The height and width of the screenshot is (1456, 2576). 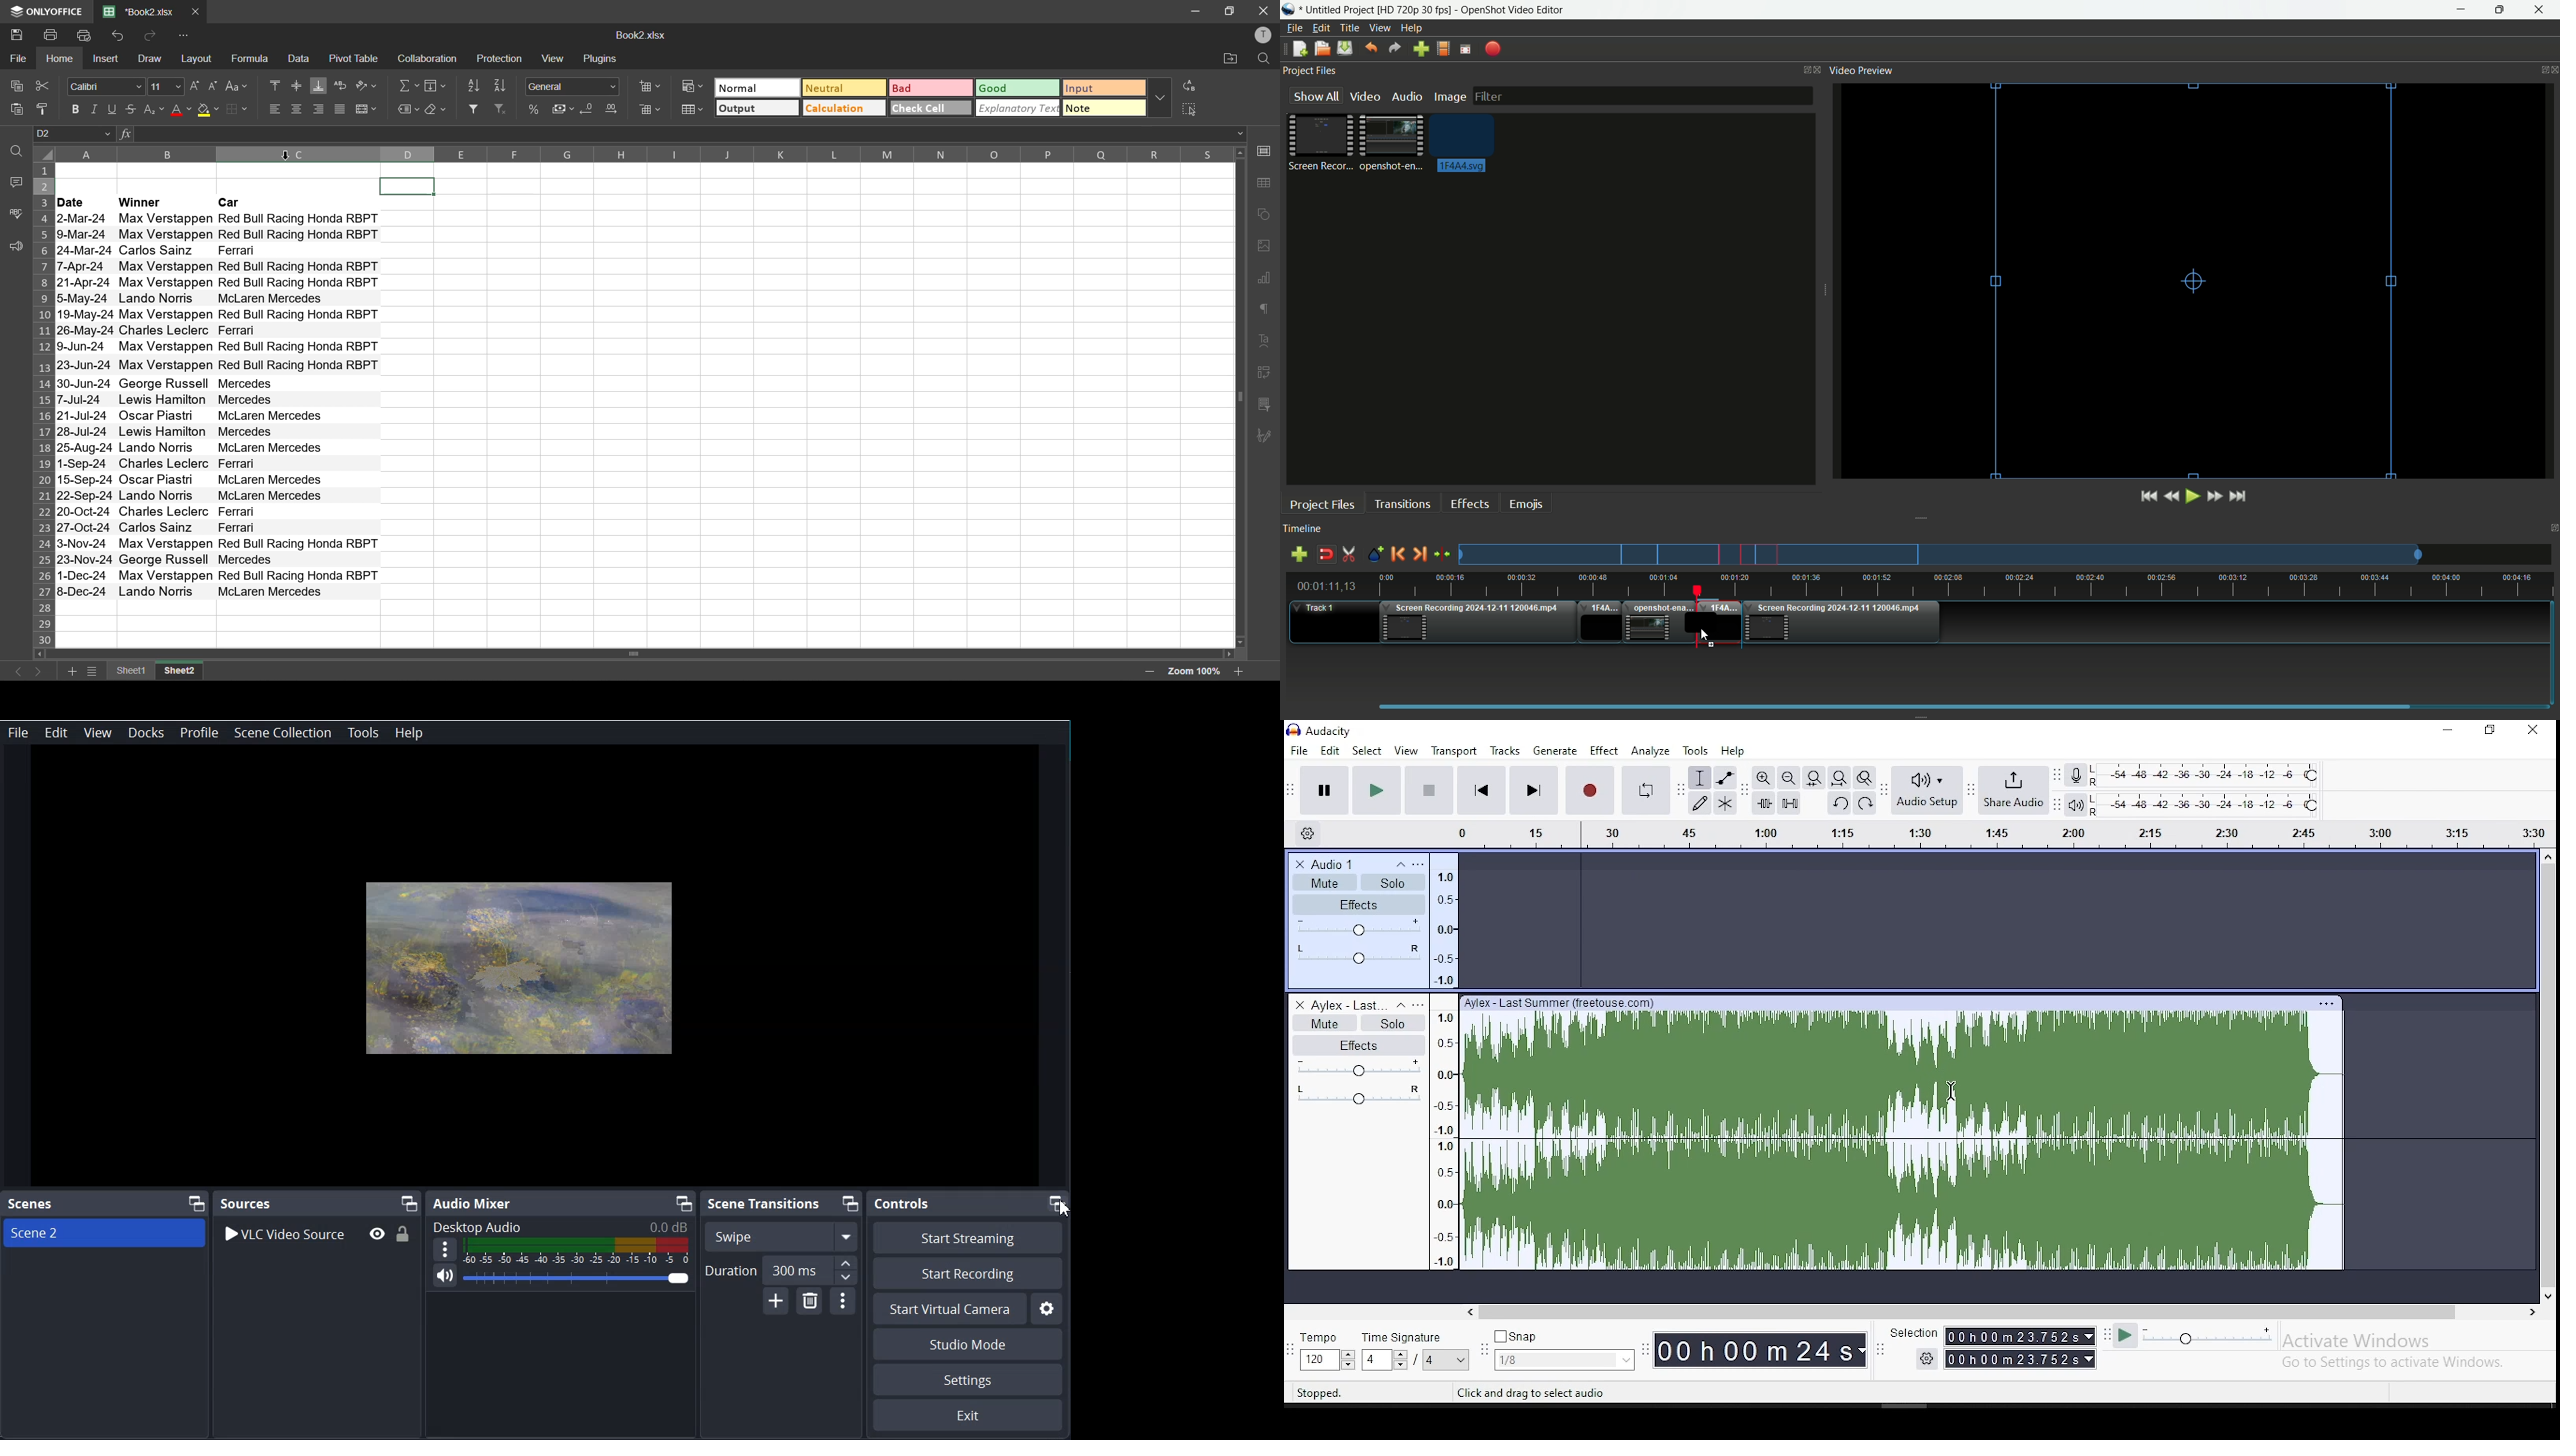 I want to click on trim audio outside selection, so click(x=1762, y=802).